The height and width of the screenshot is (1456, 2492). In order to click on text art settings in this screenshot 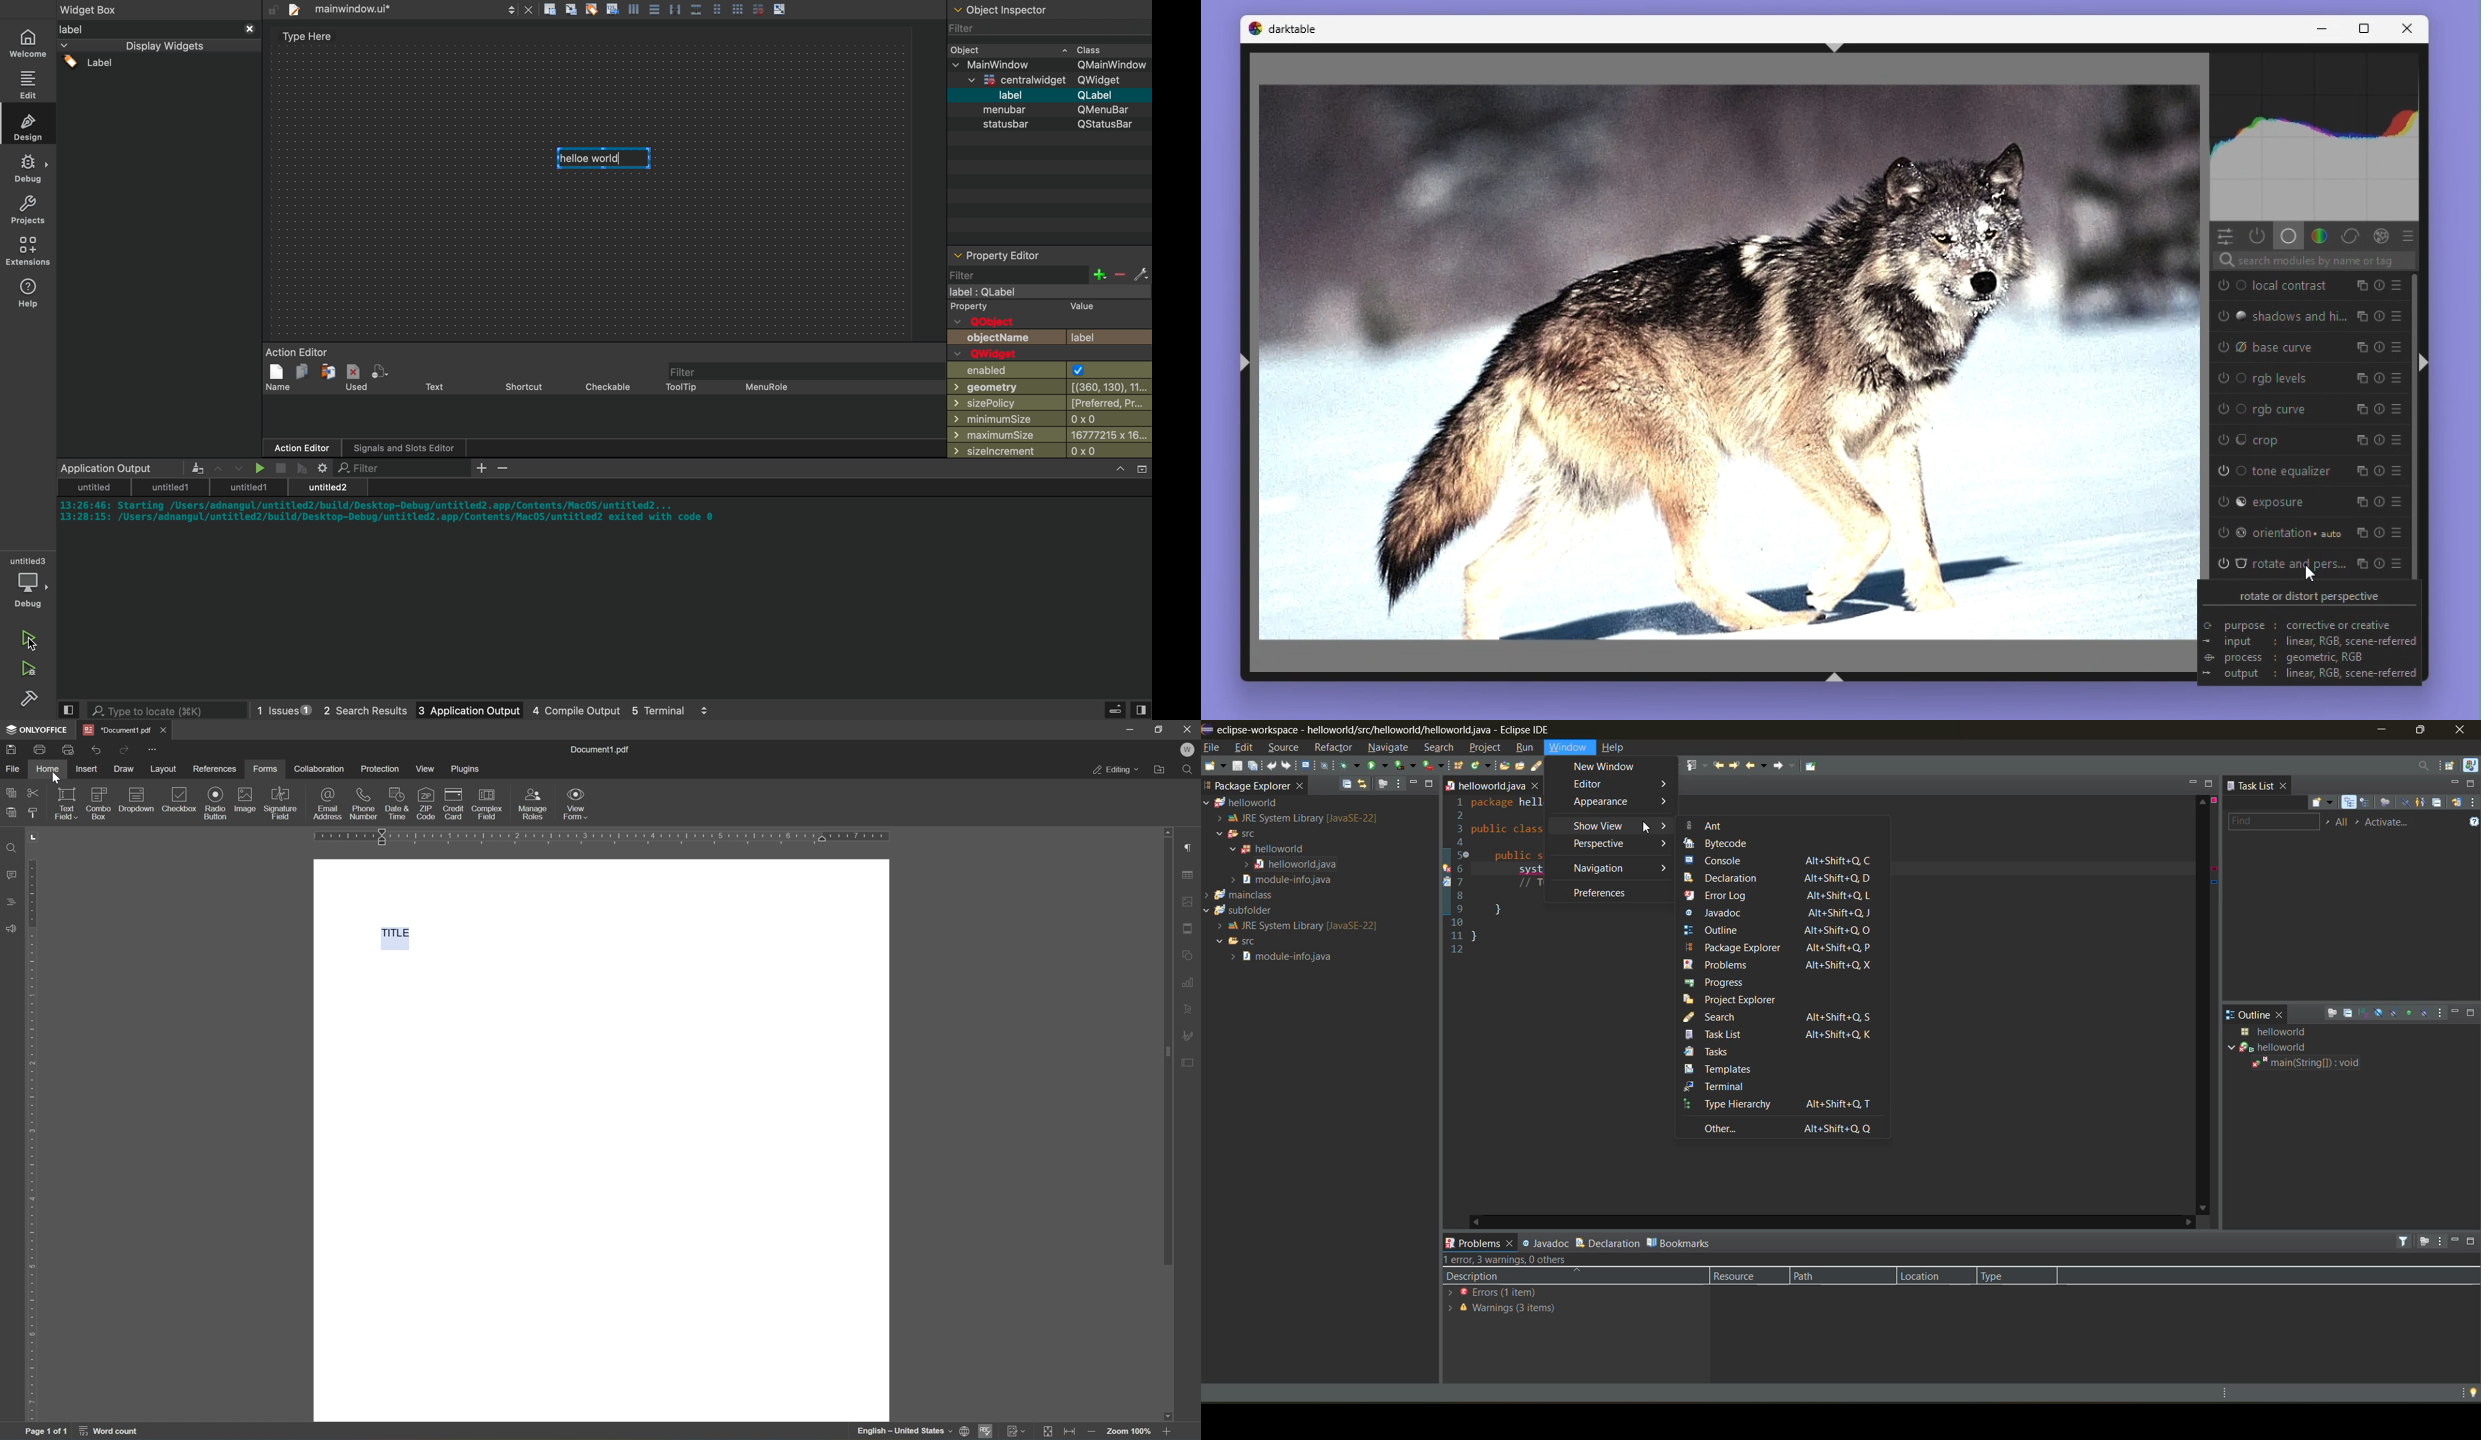, I will do `click(1192, 1007)`.